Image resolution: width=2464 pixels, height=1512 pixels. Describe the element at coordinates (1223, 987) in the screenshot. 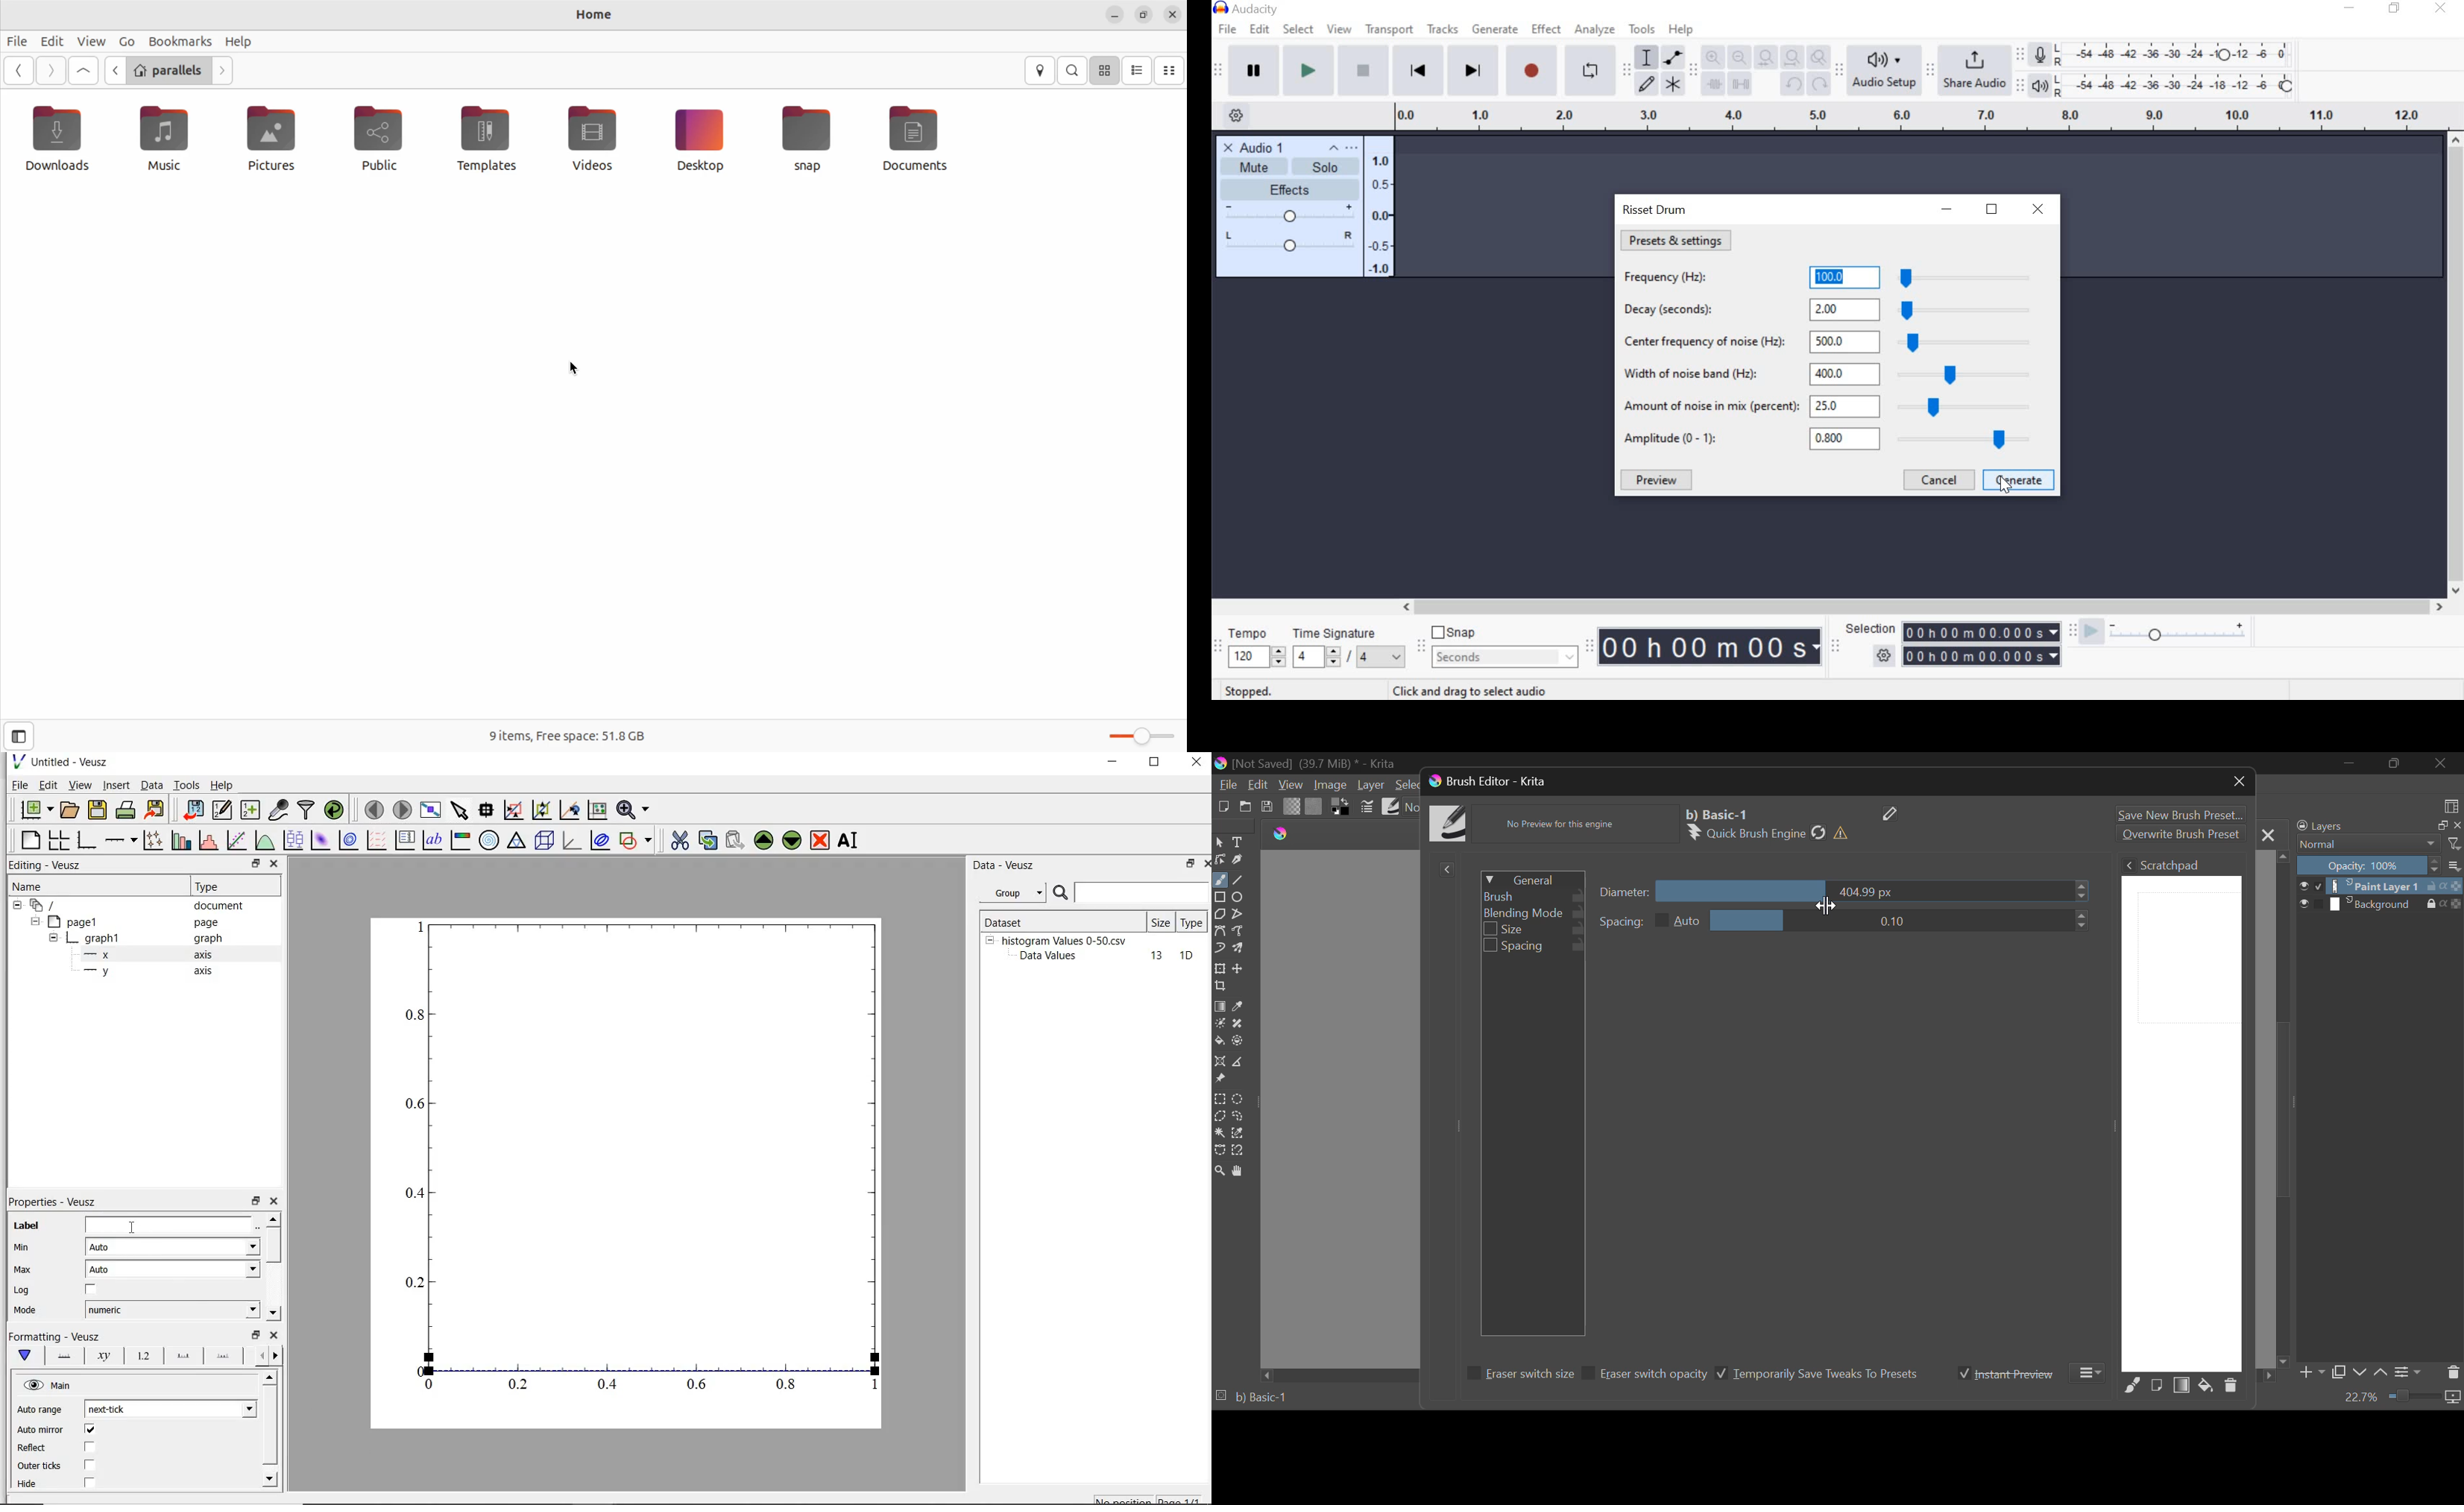

I see `Crop Layer` at that location.